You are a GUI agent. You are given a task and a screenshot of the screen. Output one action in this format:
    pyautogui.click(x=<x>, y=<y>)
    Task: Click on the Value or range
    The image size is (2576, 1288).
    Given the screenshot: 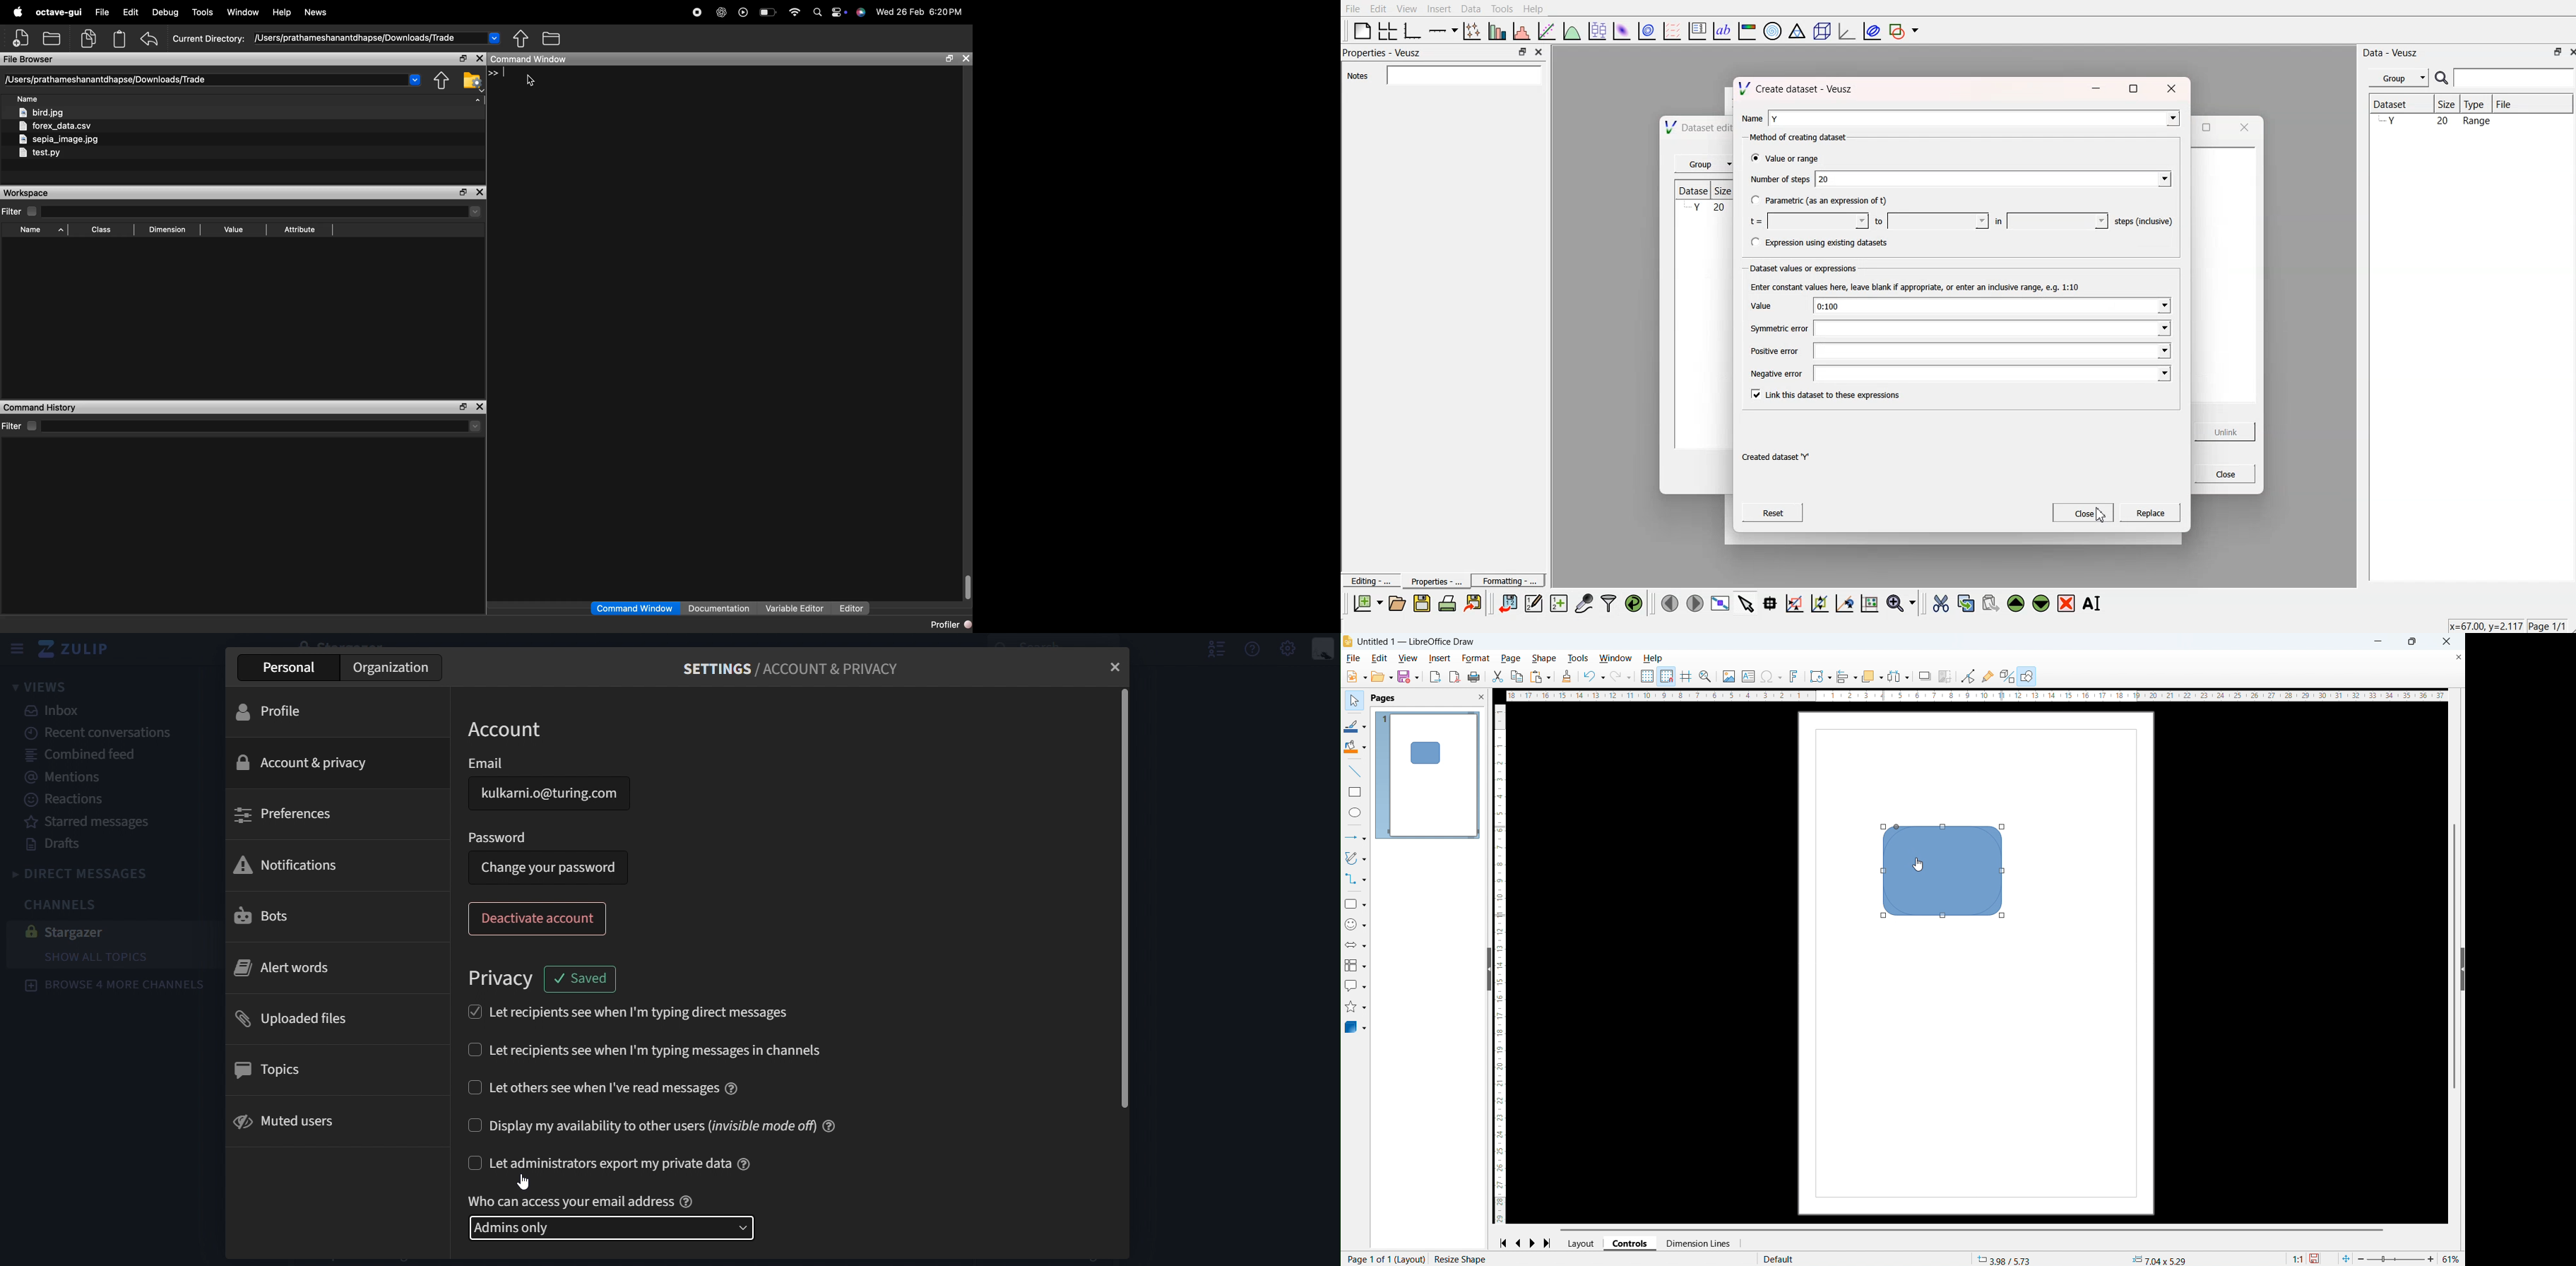 What is the action you would take?
    pyautogui.click(x=1786, y=158)
    